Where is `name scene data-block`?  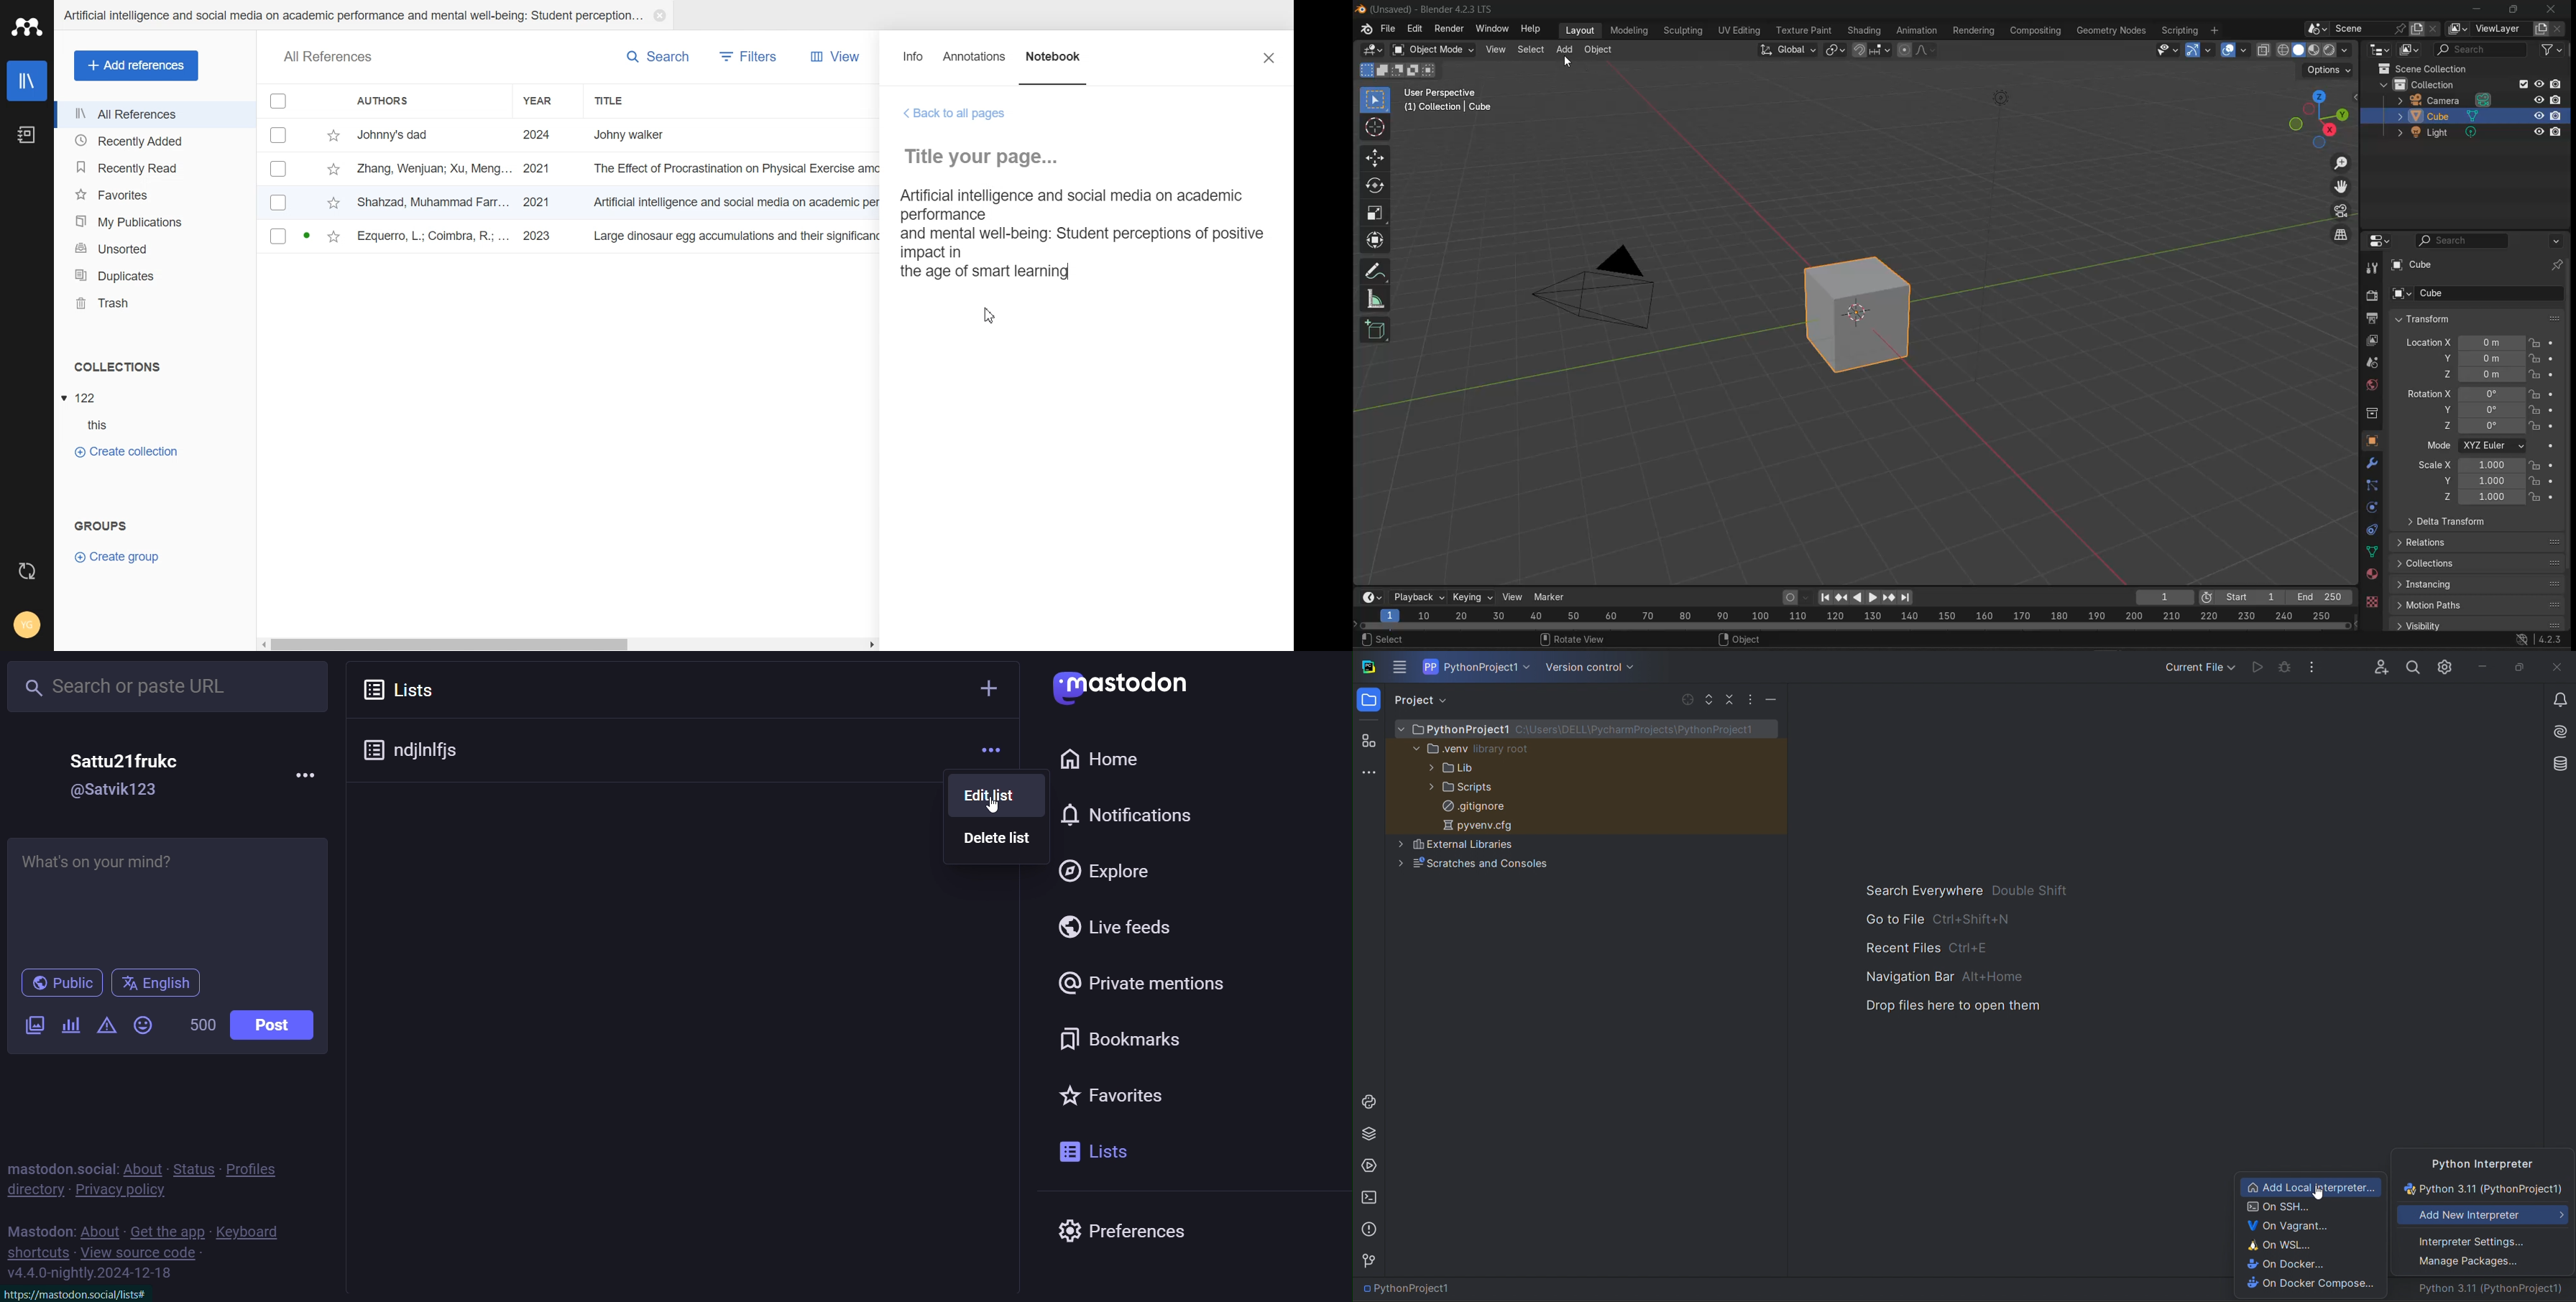
name scene data-block is located at coordinates (2362, 29).